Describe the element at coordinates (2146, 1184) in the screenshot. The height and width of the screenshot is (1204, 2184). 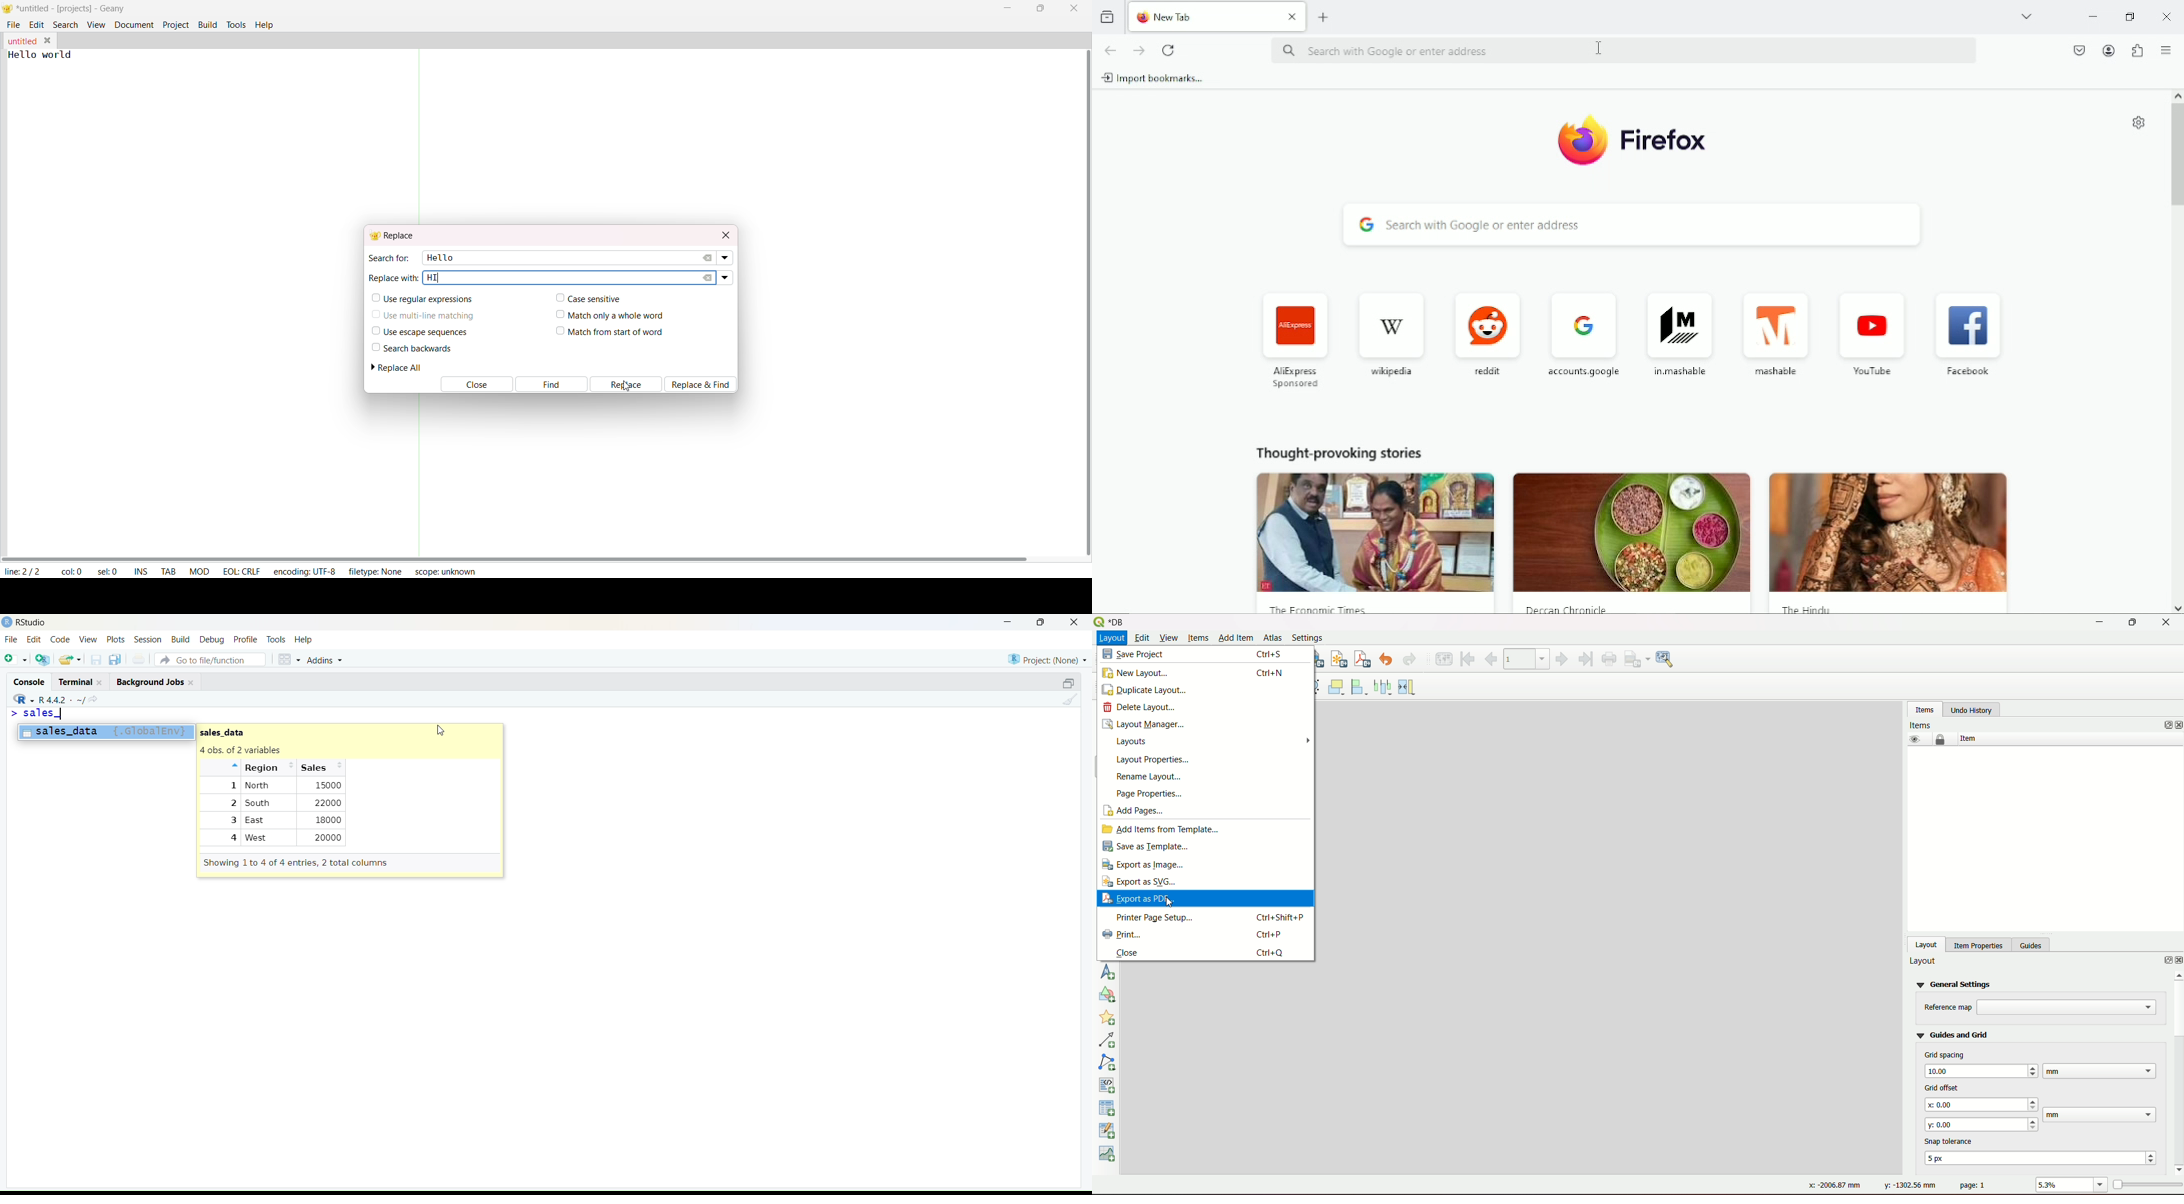
I see `zoom slider` at that location.